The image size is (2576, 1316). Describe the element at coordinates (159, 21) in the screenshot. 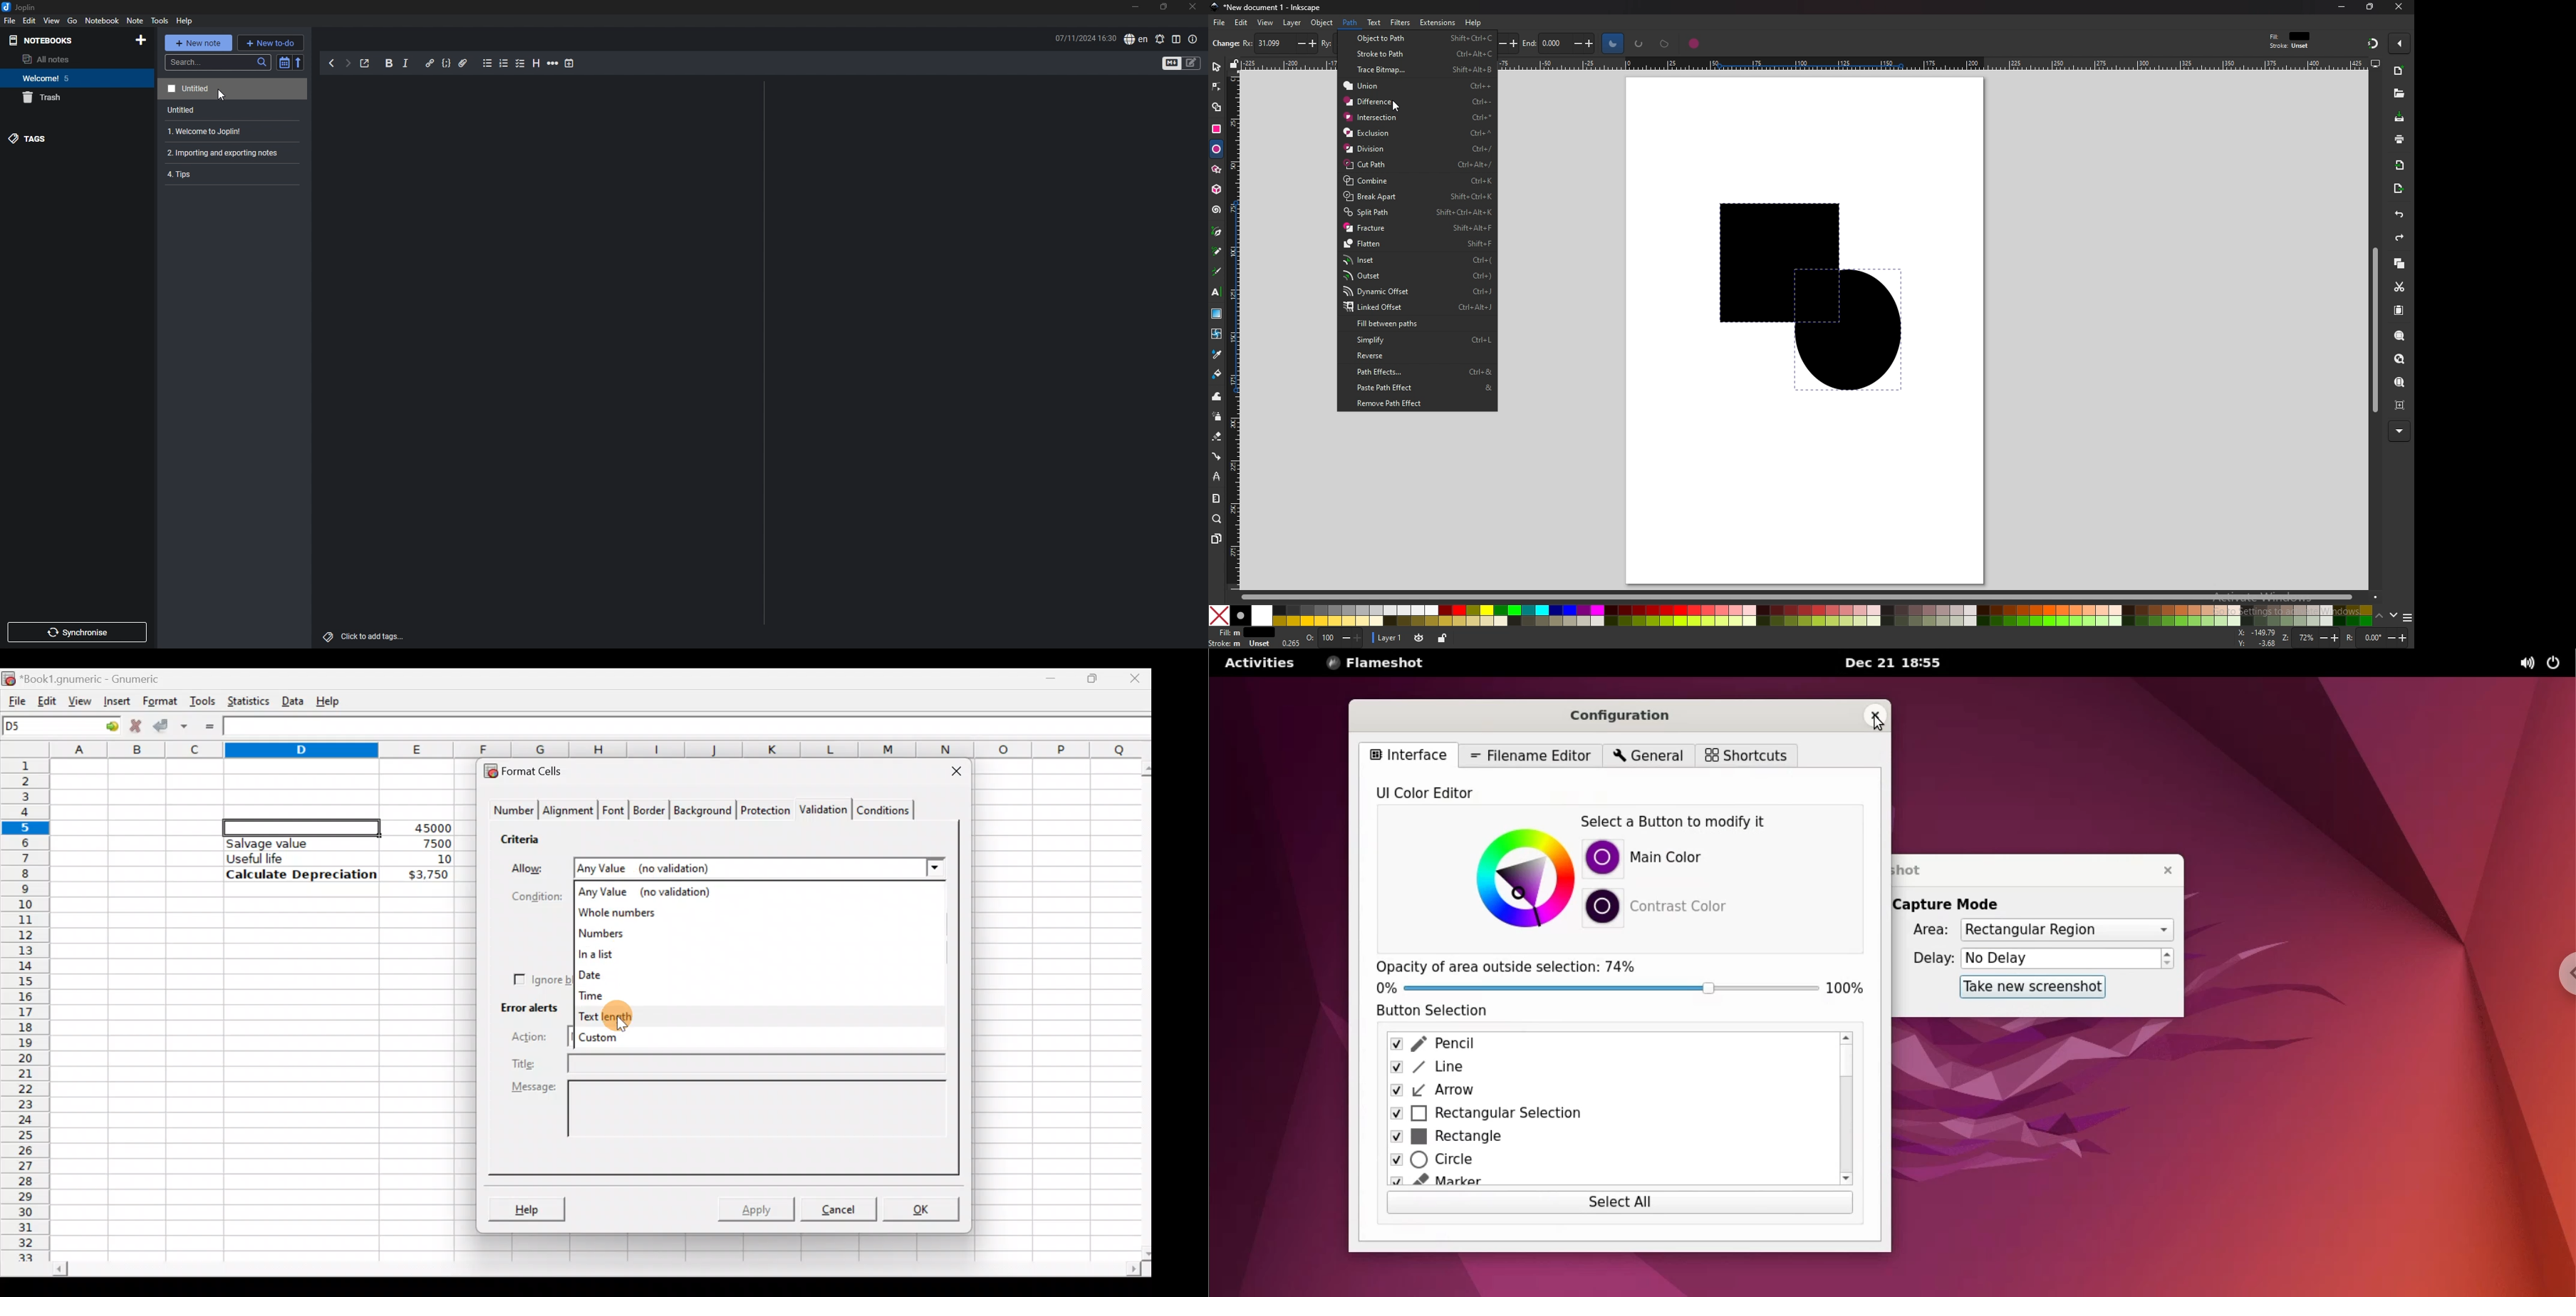

I see `tools` at that location.